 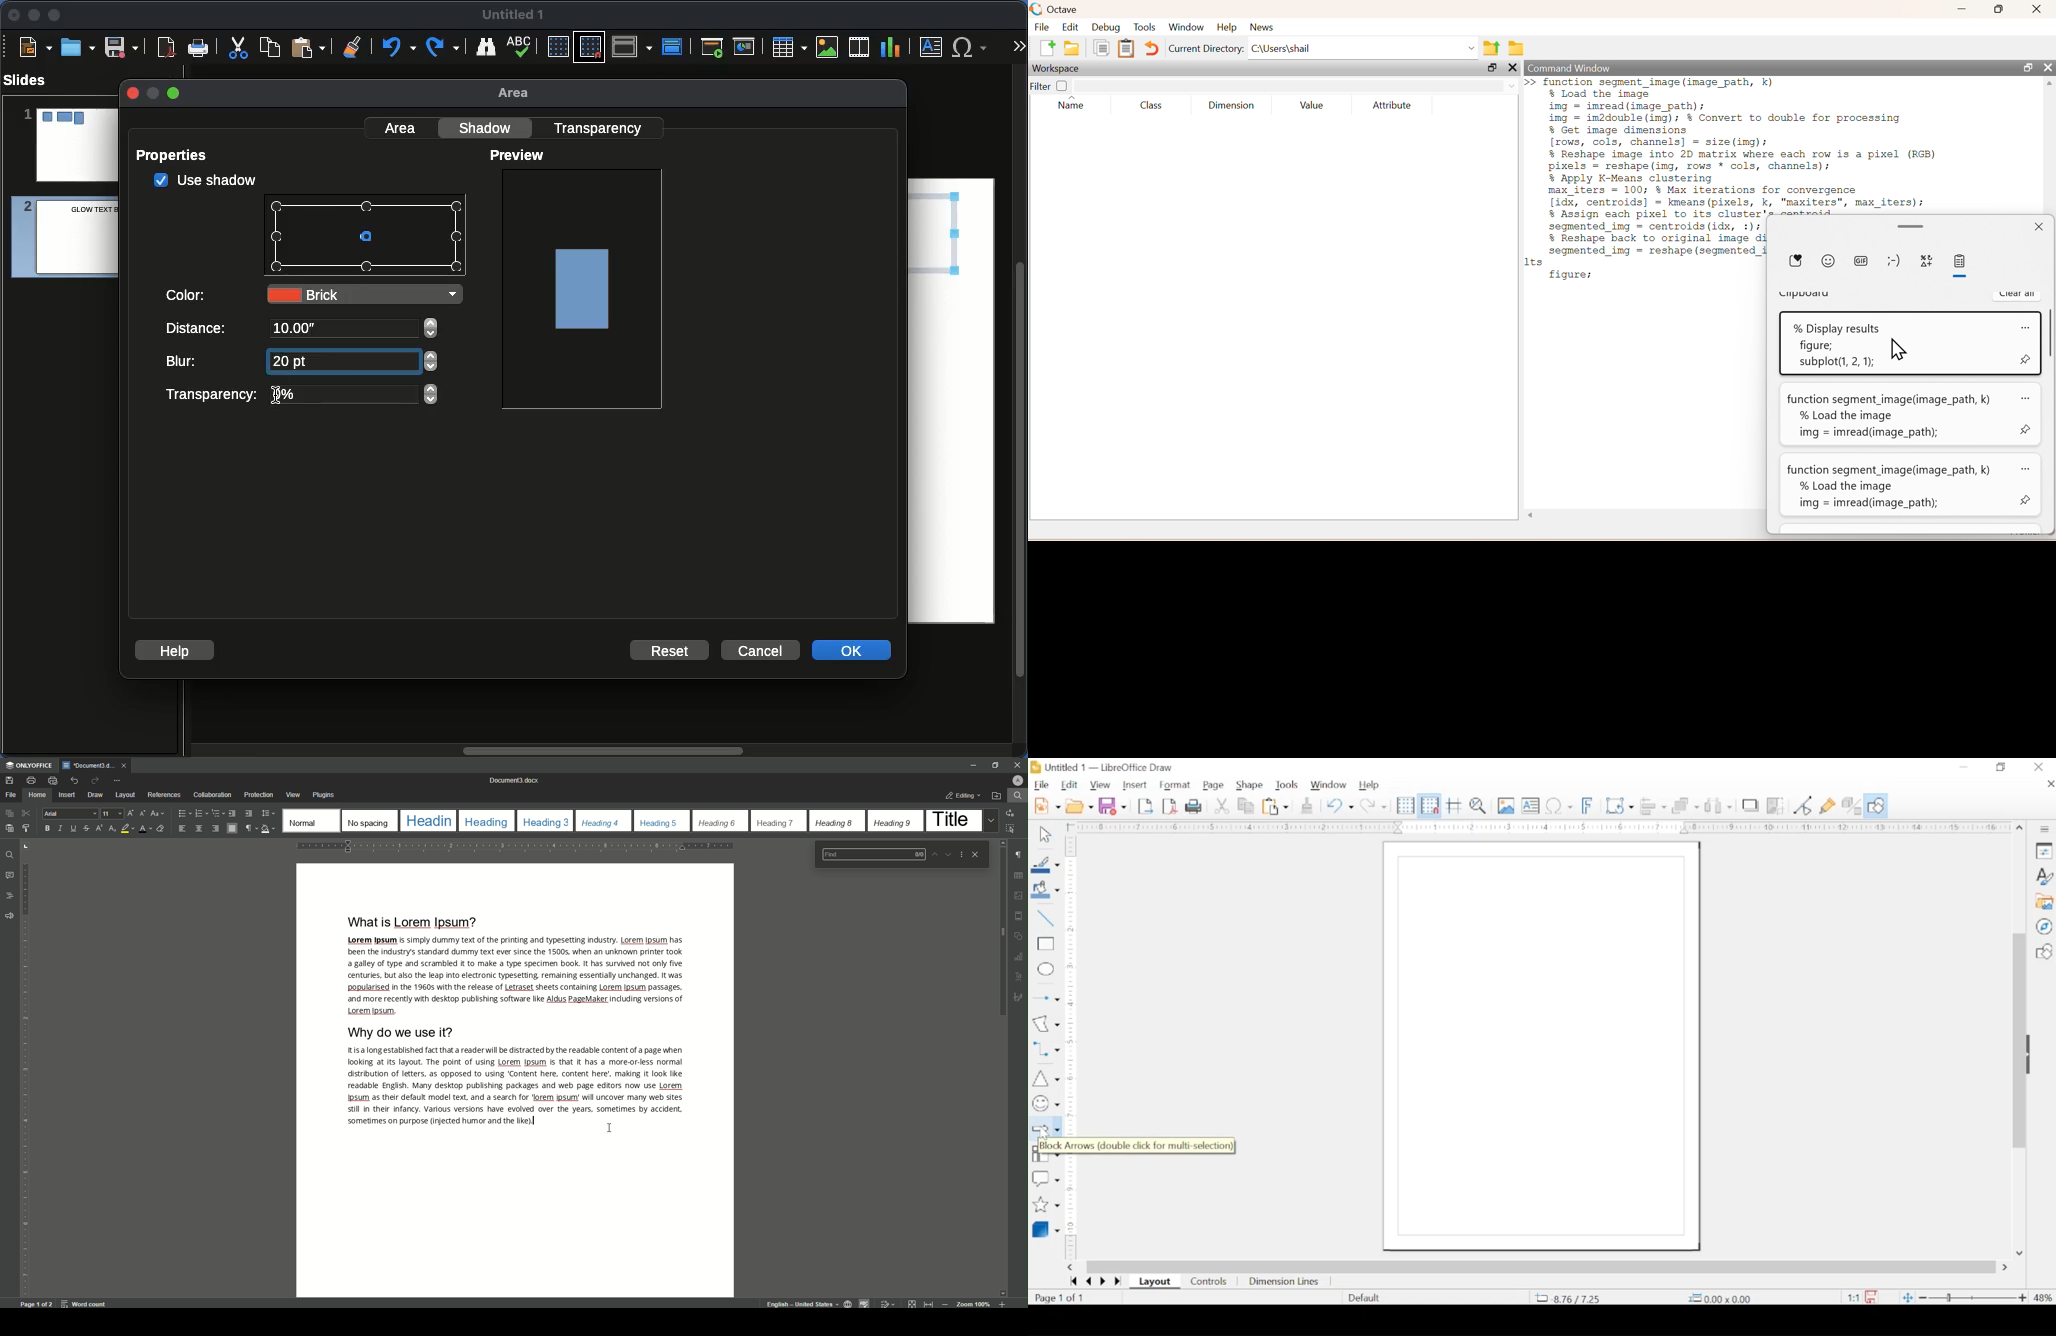 I want to click on Normal, so click(x=309, y=819).